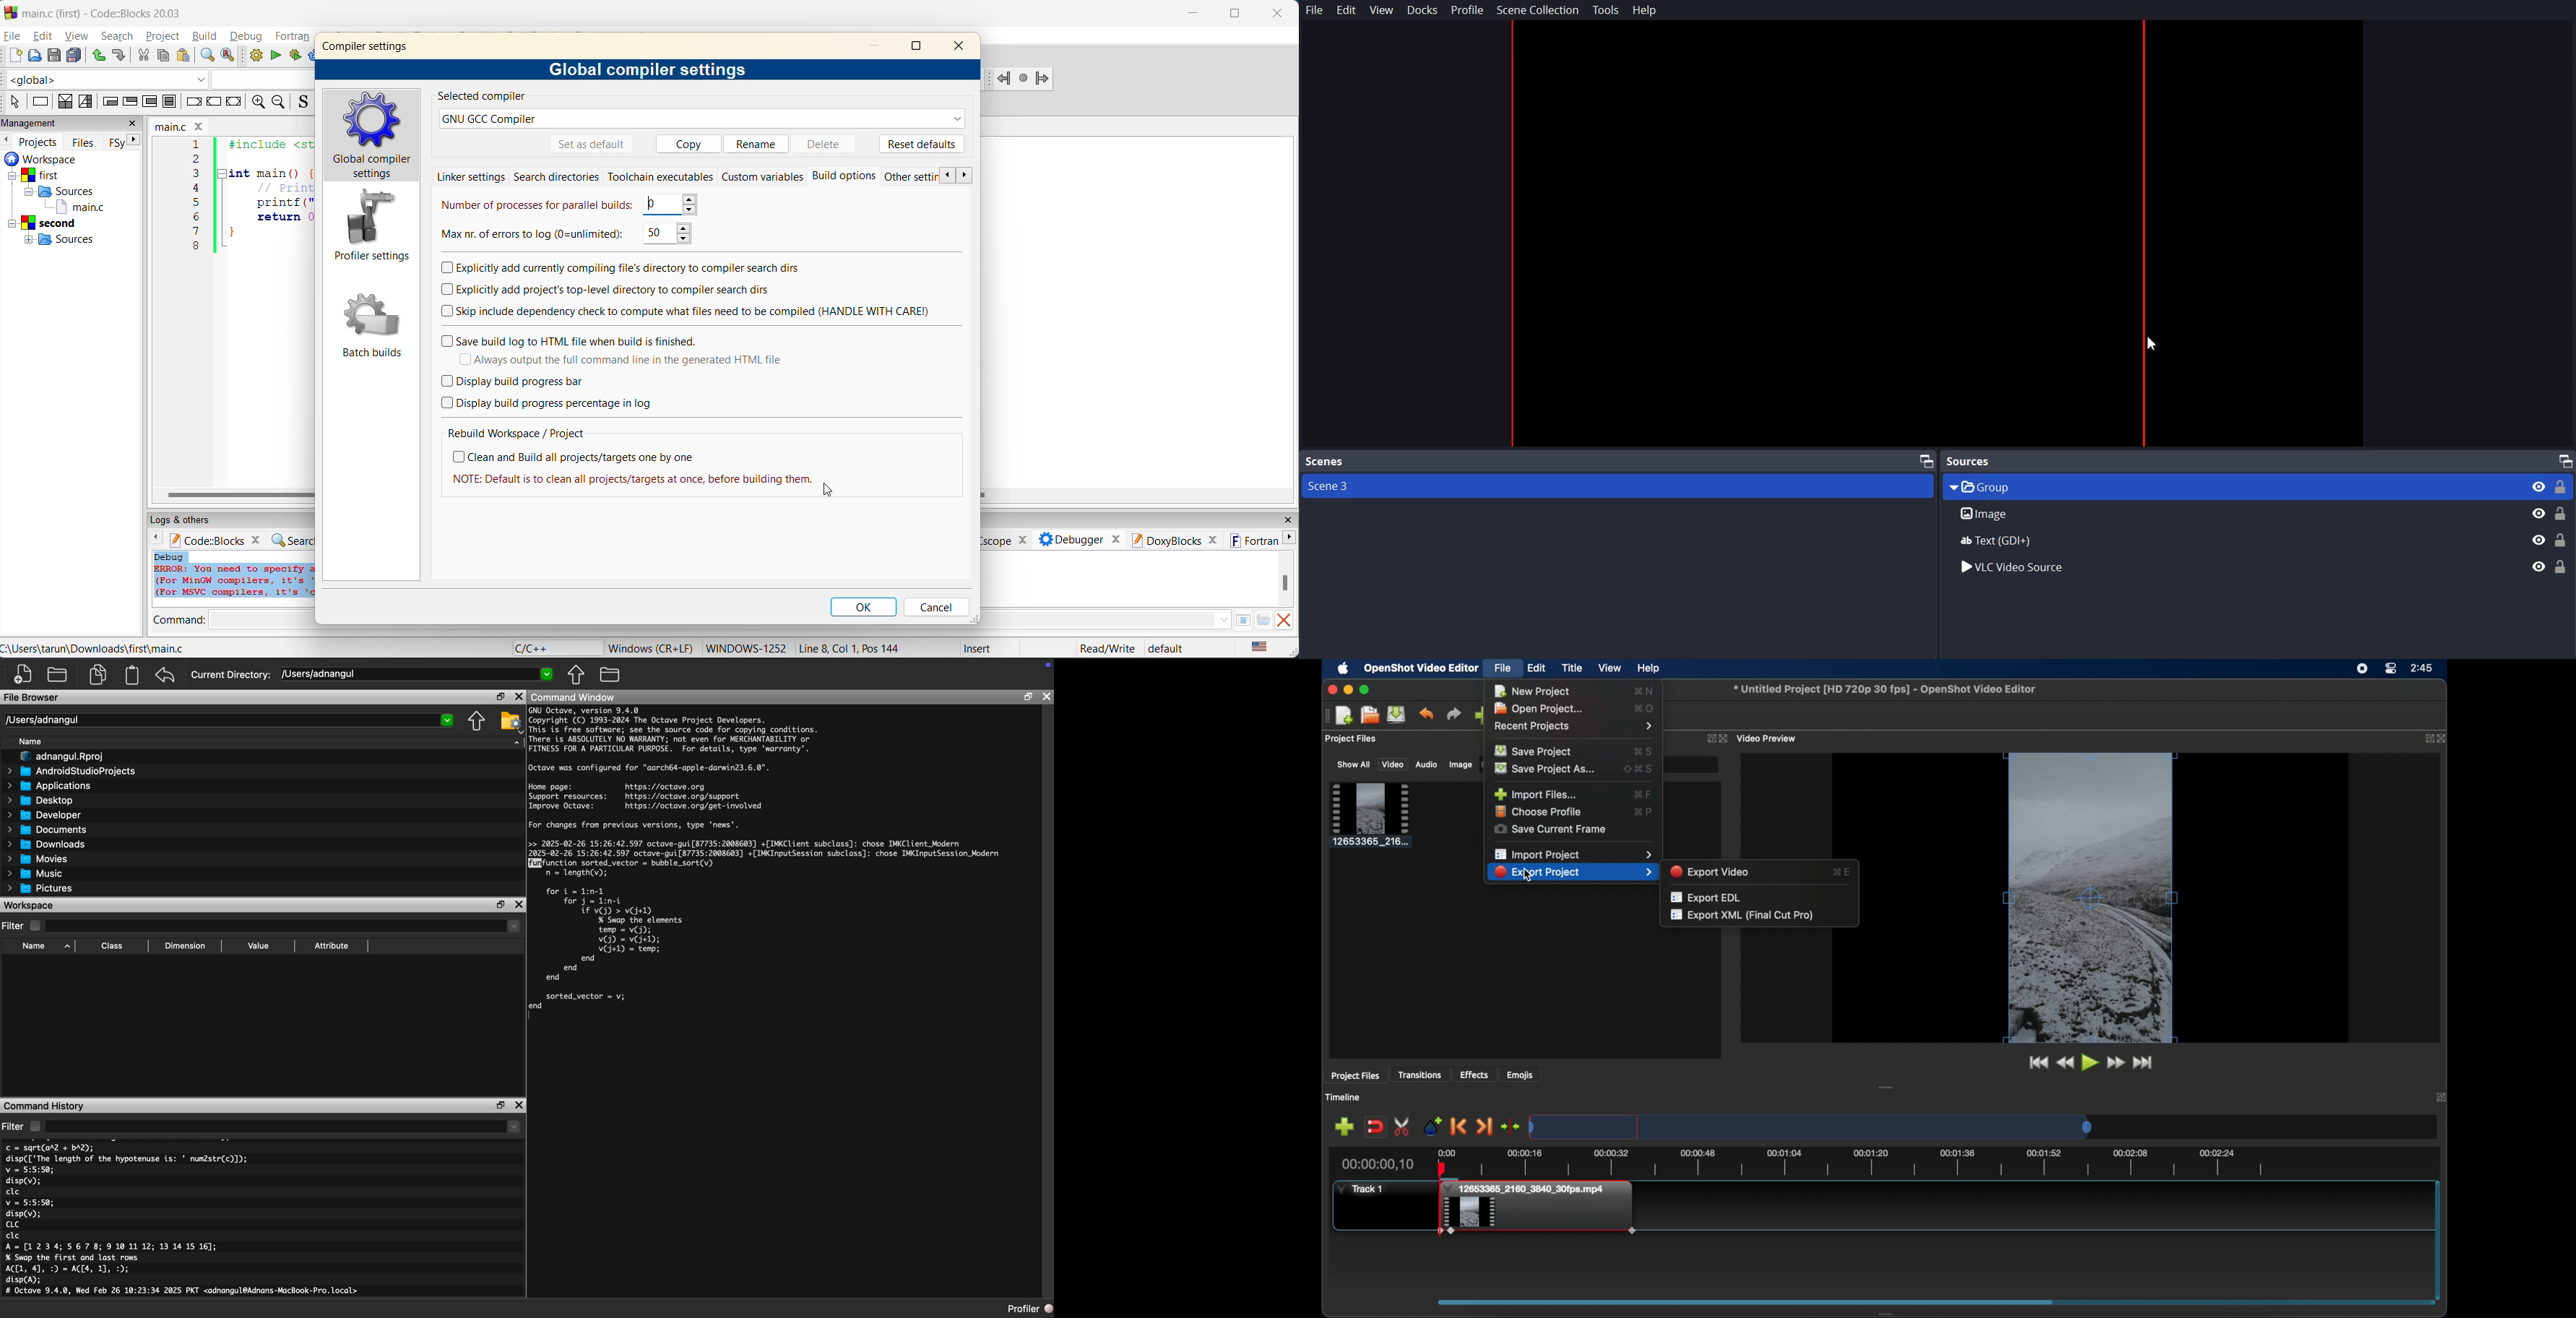 Image resolution: width=2576 pixels, height=1344 pixels. I want to click on ‘Windows (CR+LF), so click(649, 647).